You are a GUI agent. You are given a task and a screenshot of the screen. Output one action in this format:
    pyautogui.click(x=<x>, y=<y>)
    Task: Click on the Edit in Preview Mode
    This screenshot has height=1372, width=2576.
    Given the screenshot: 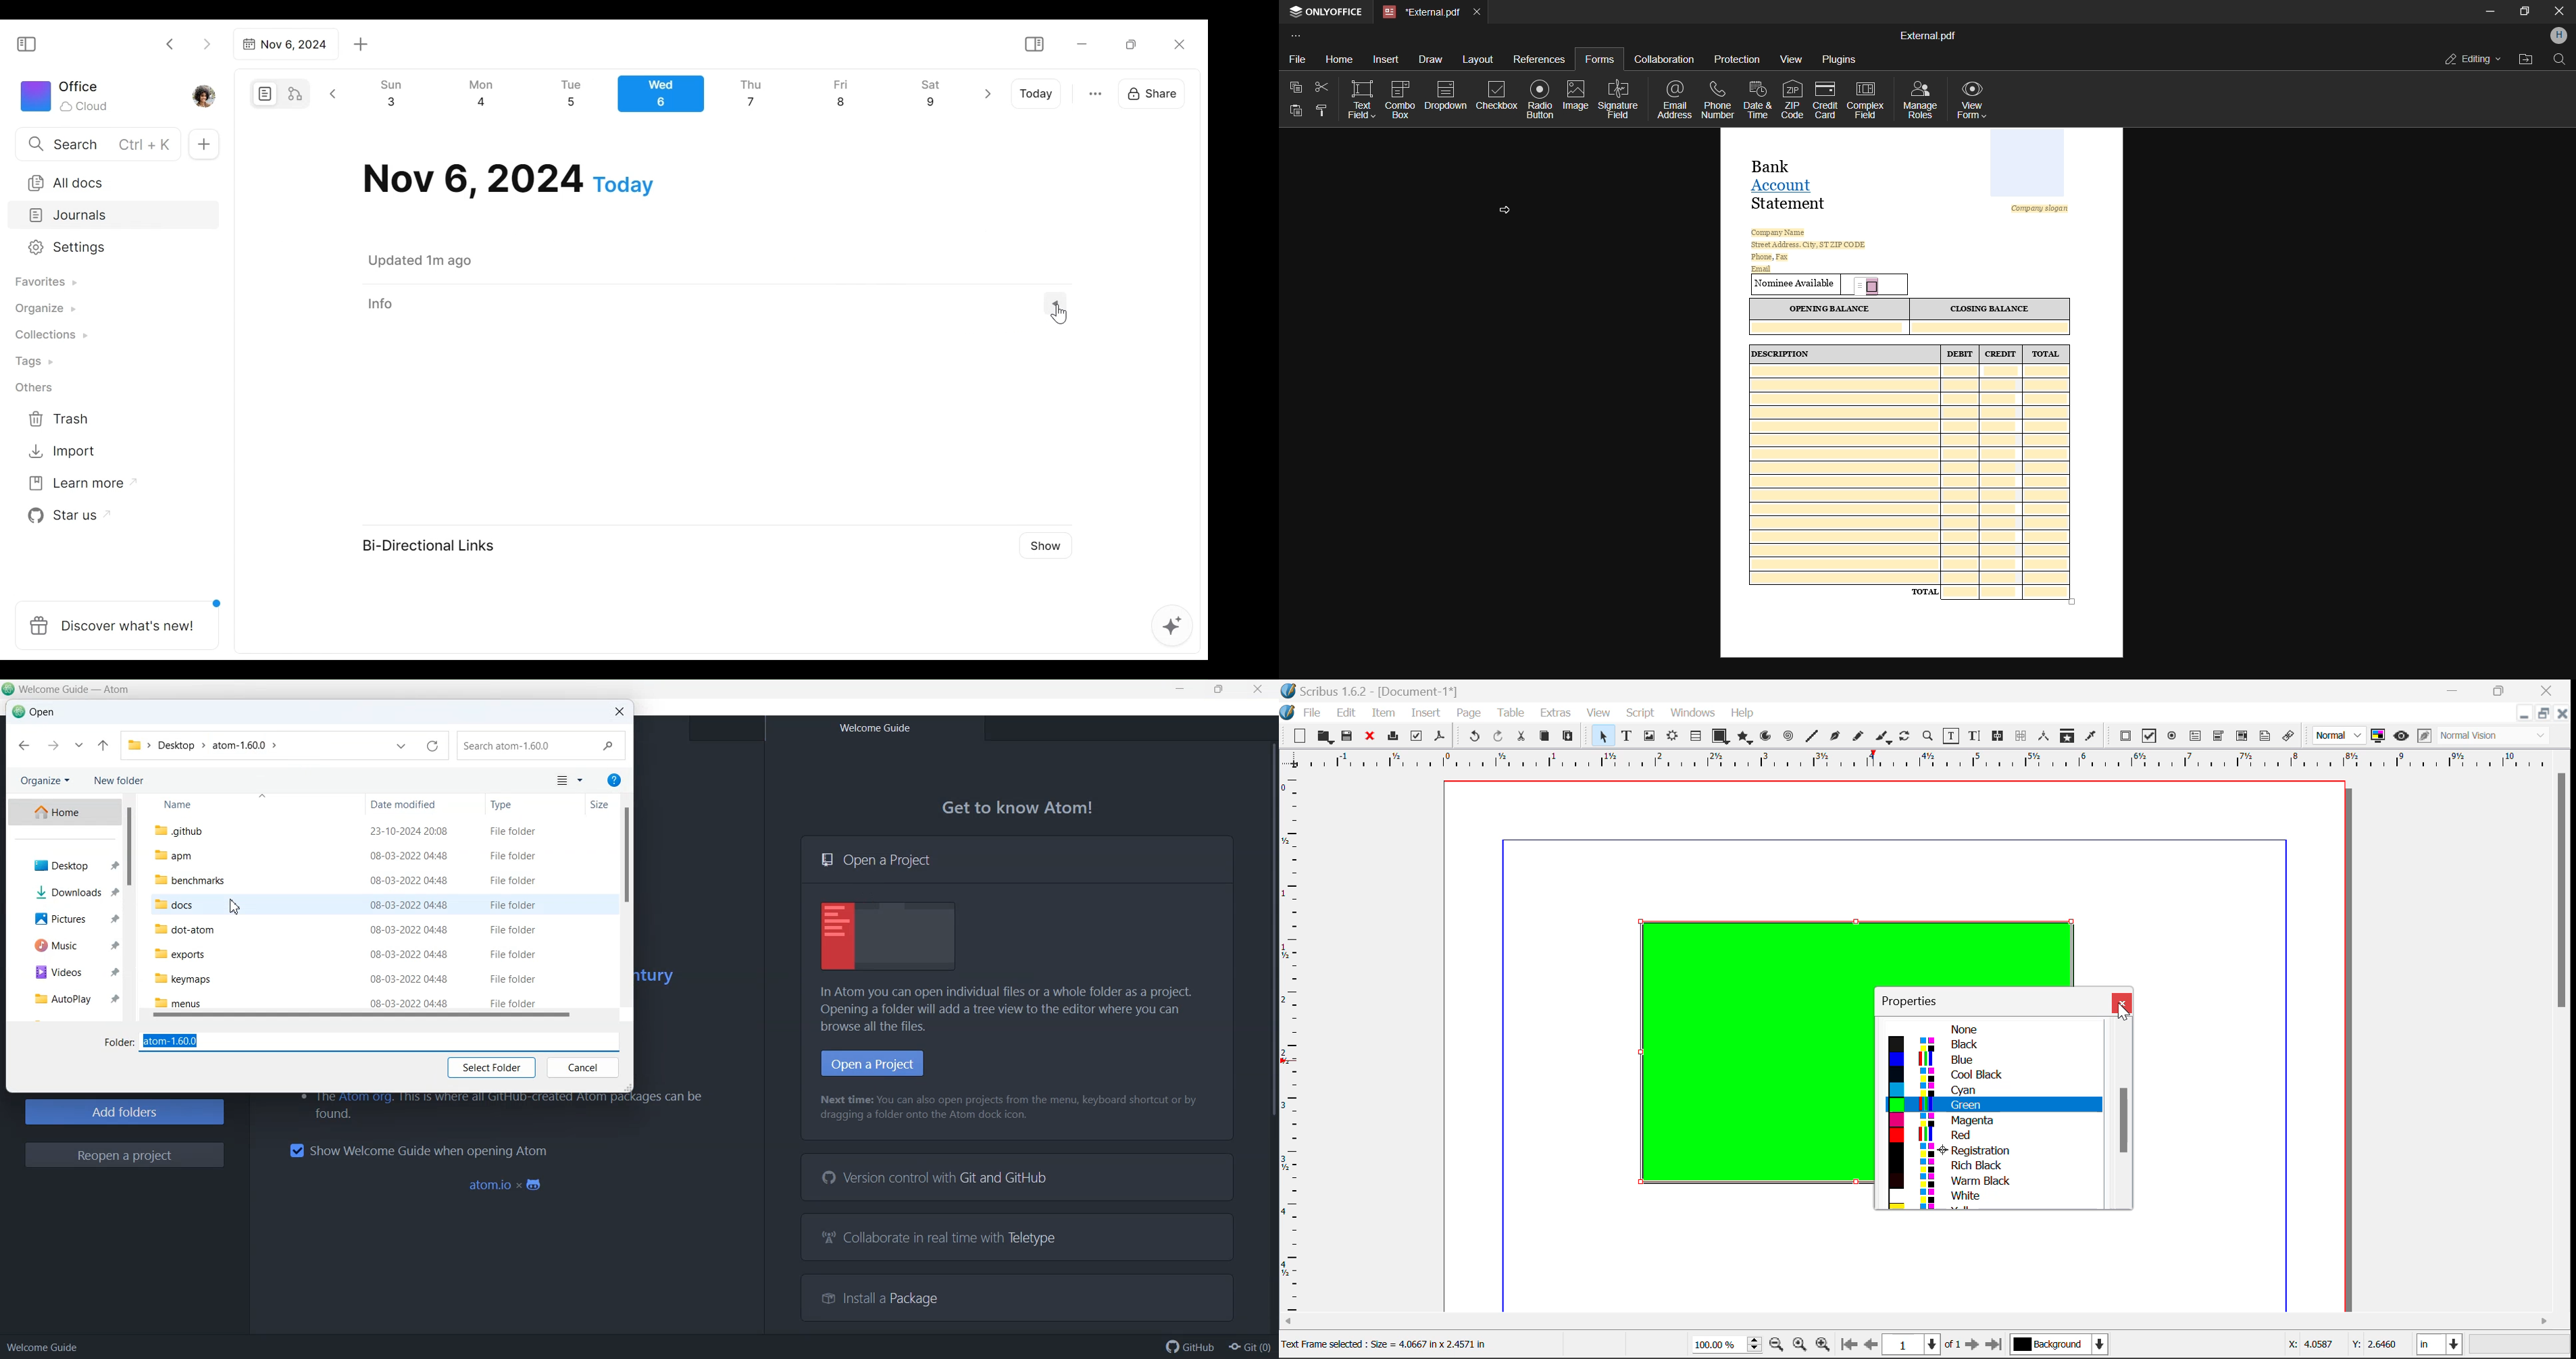 What is the action you would take?
    pyautogui.click(x=2424, y=737)
    